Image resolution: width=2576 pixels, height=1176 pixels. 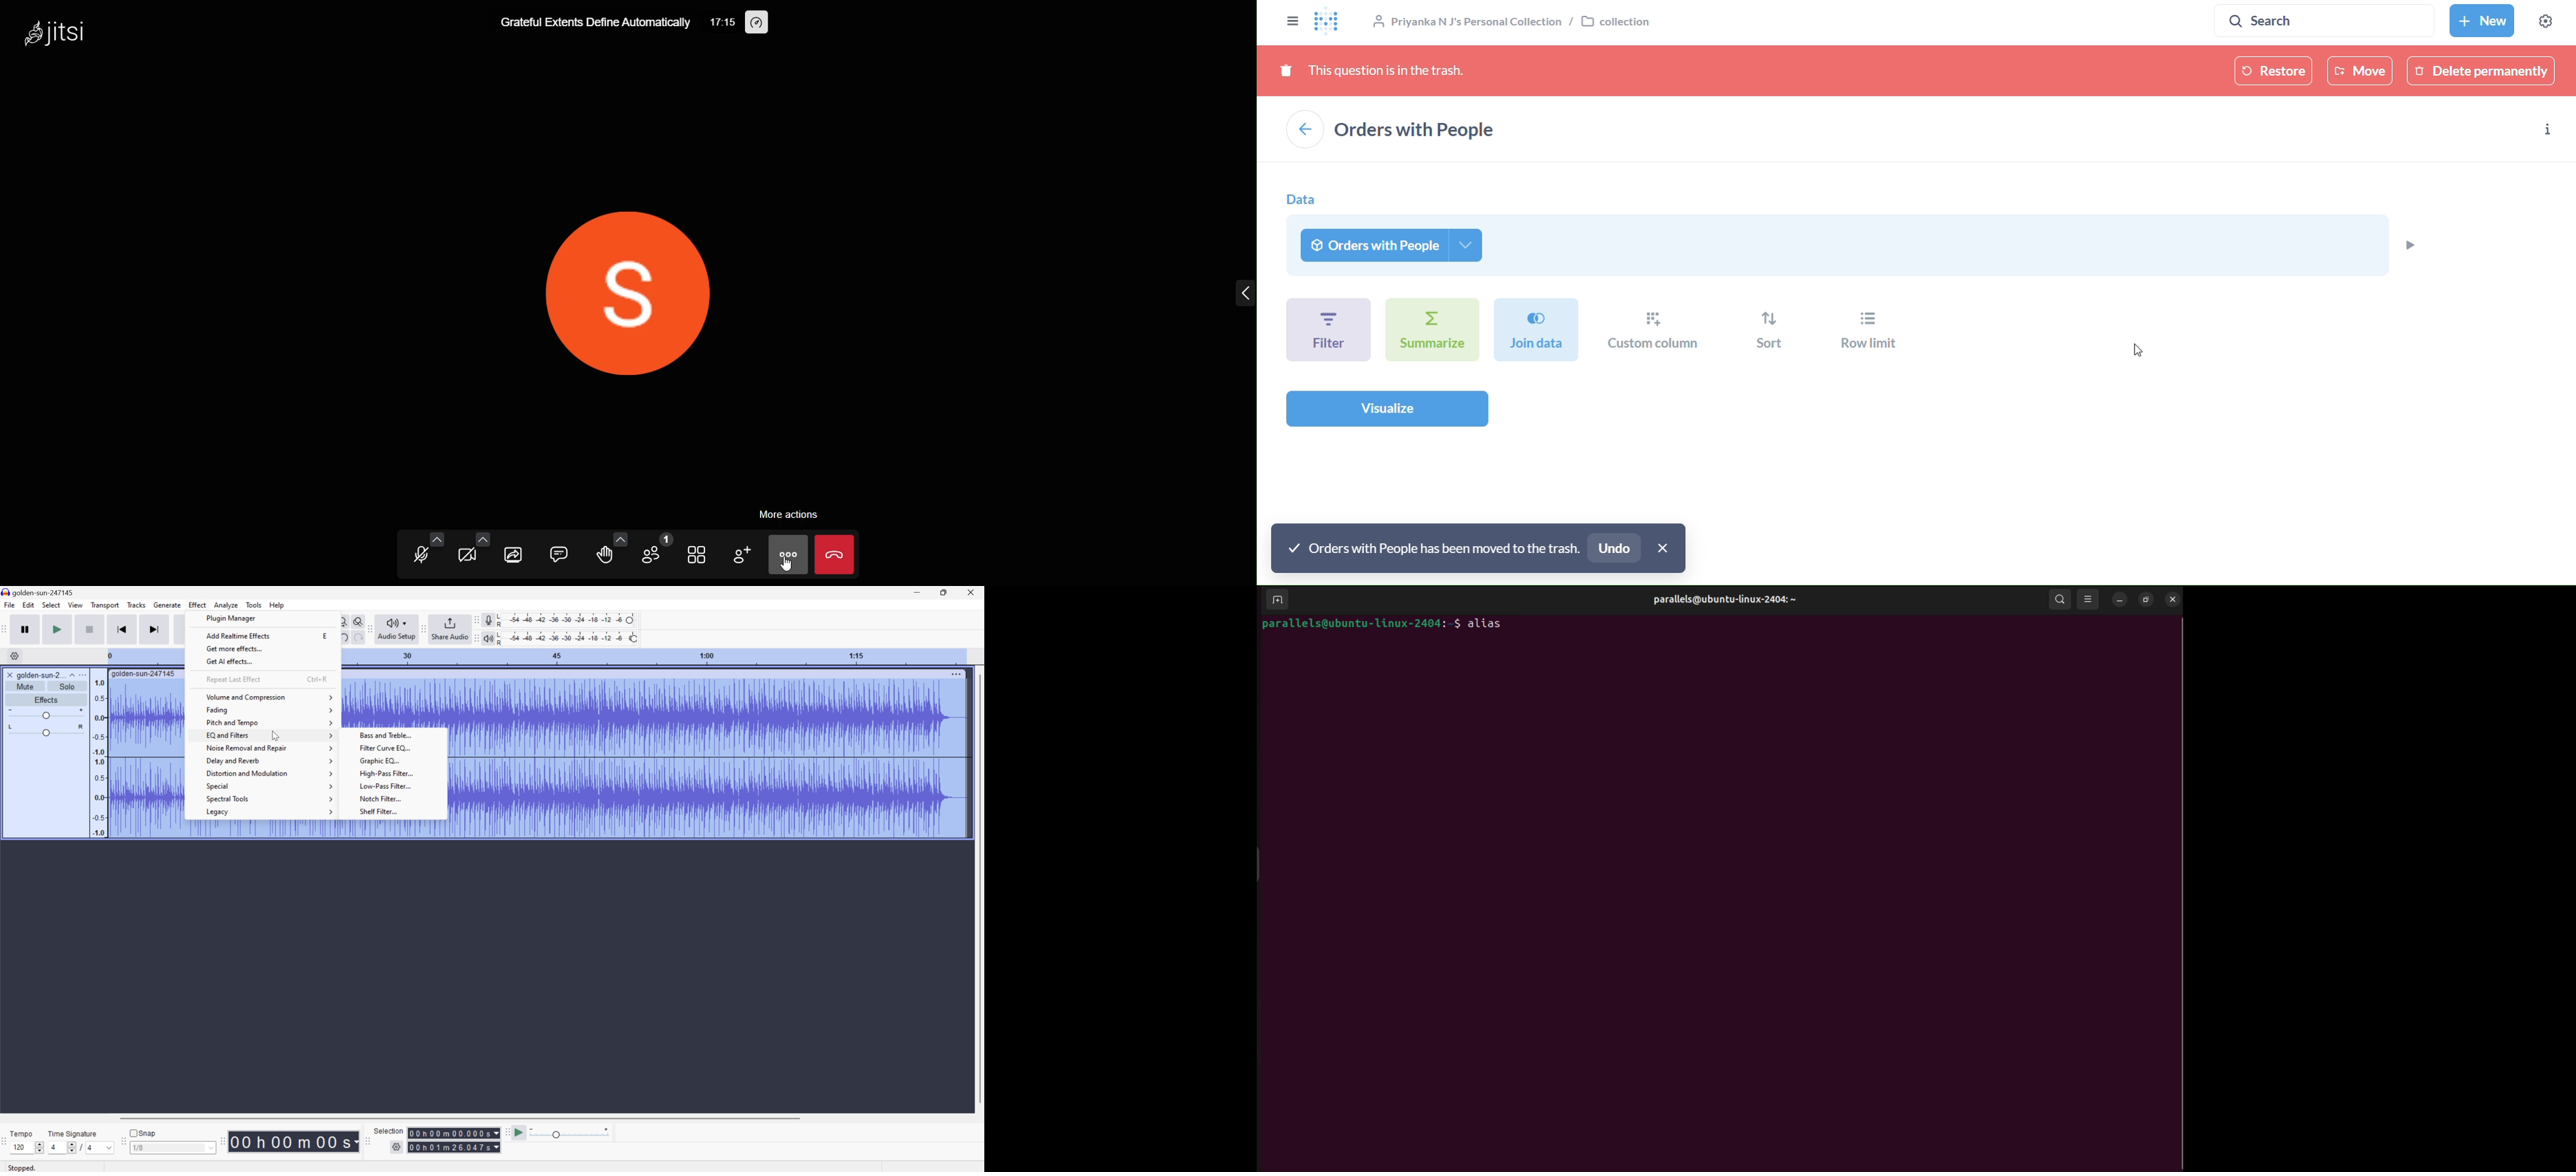 What do you see at coordinates (278, 605) in the screenshot?
I see `Help` at bounding box center [278, 605].